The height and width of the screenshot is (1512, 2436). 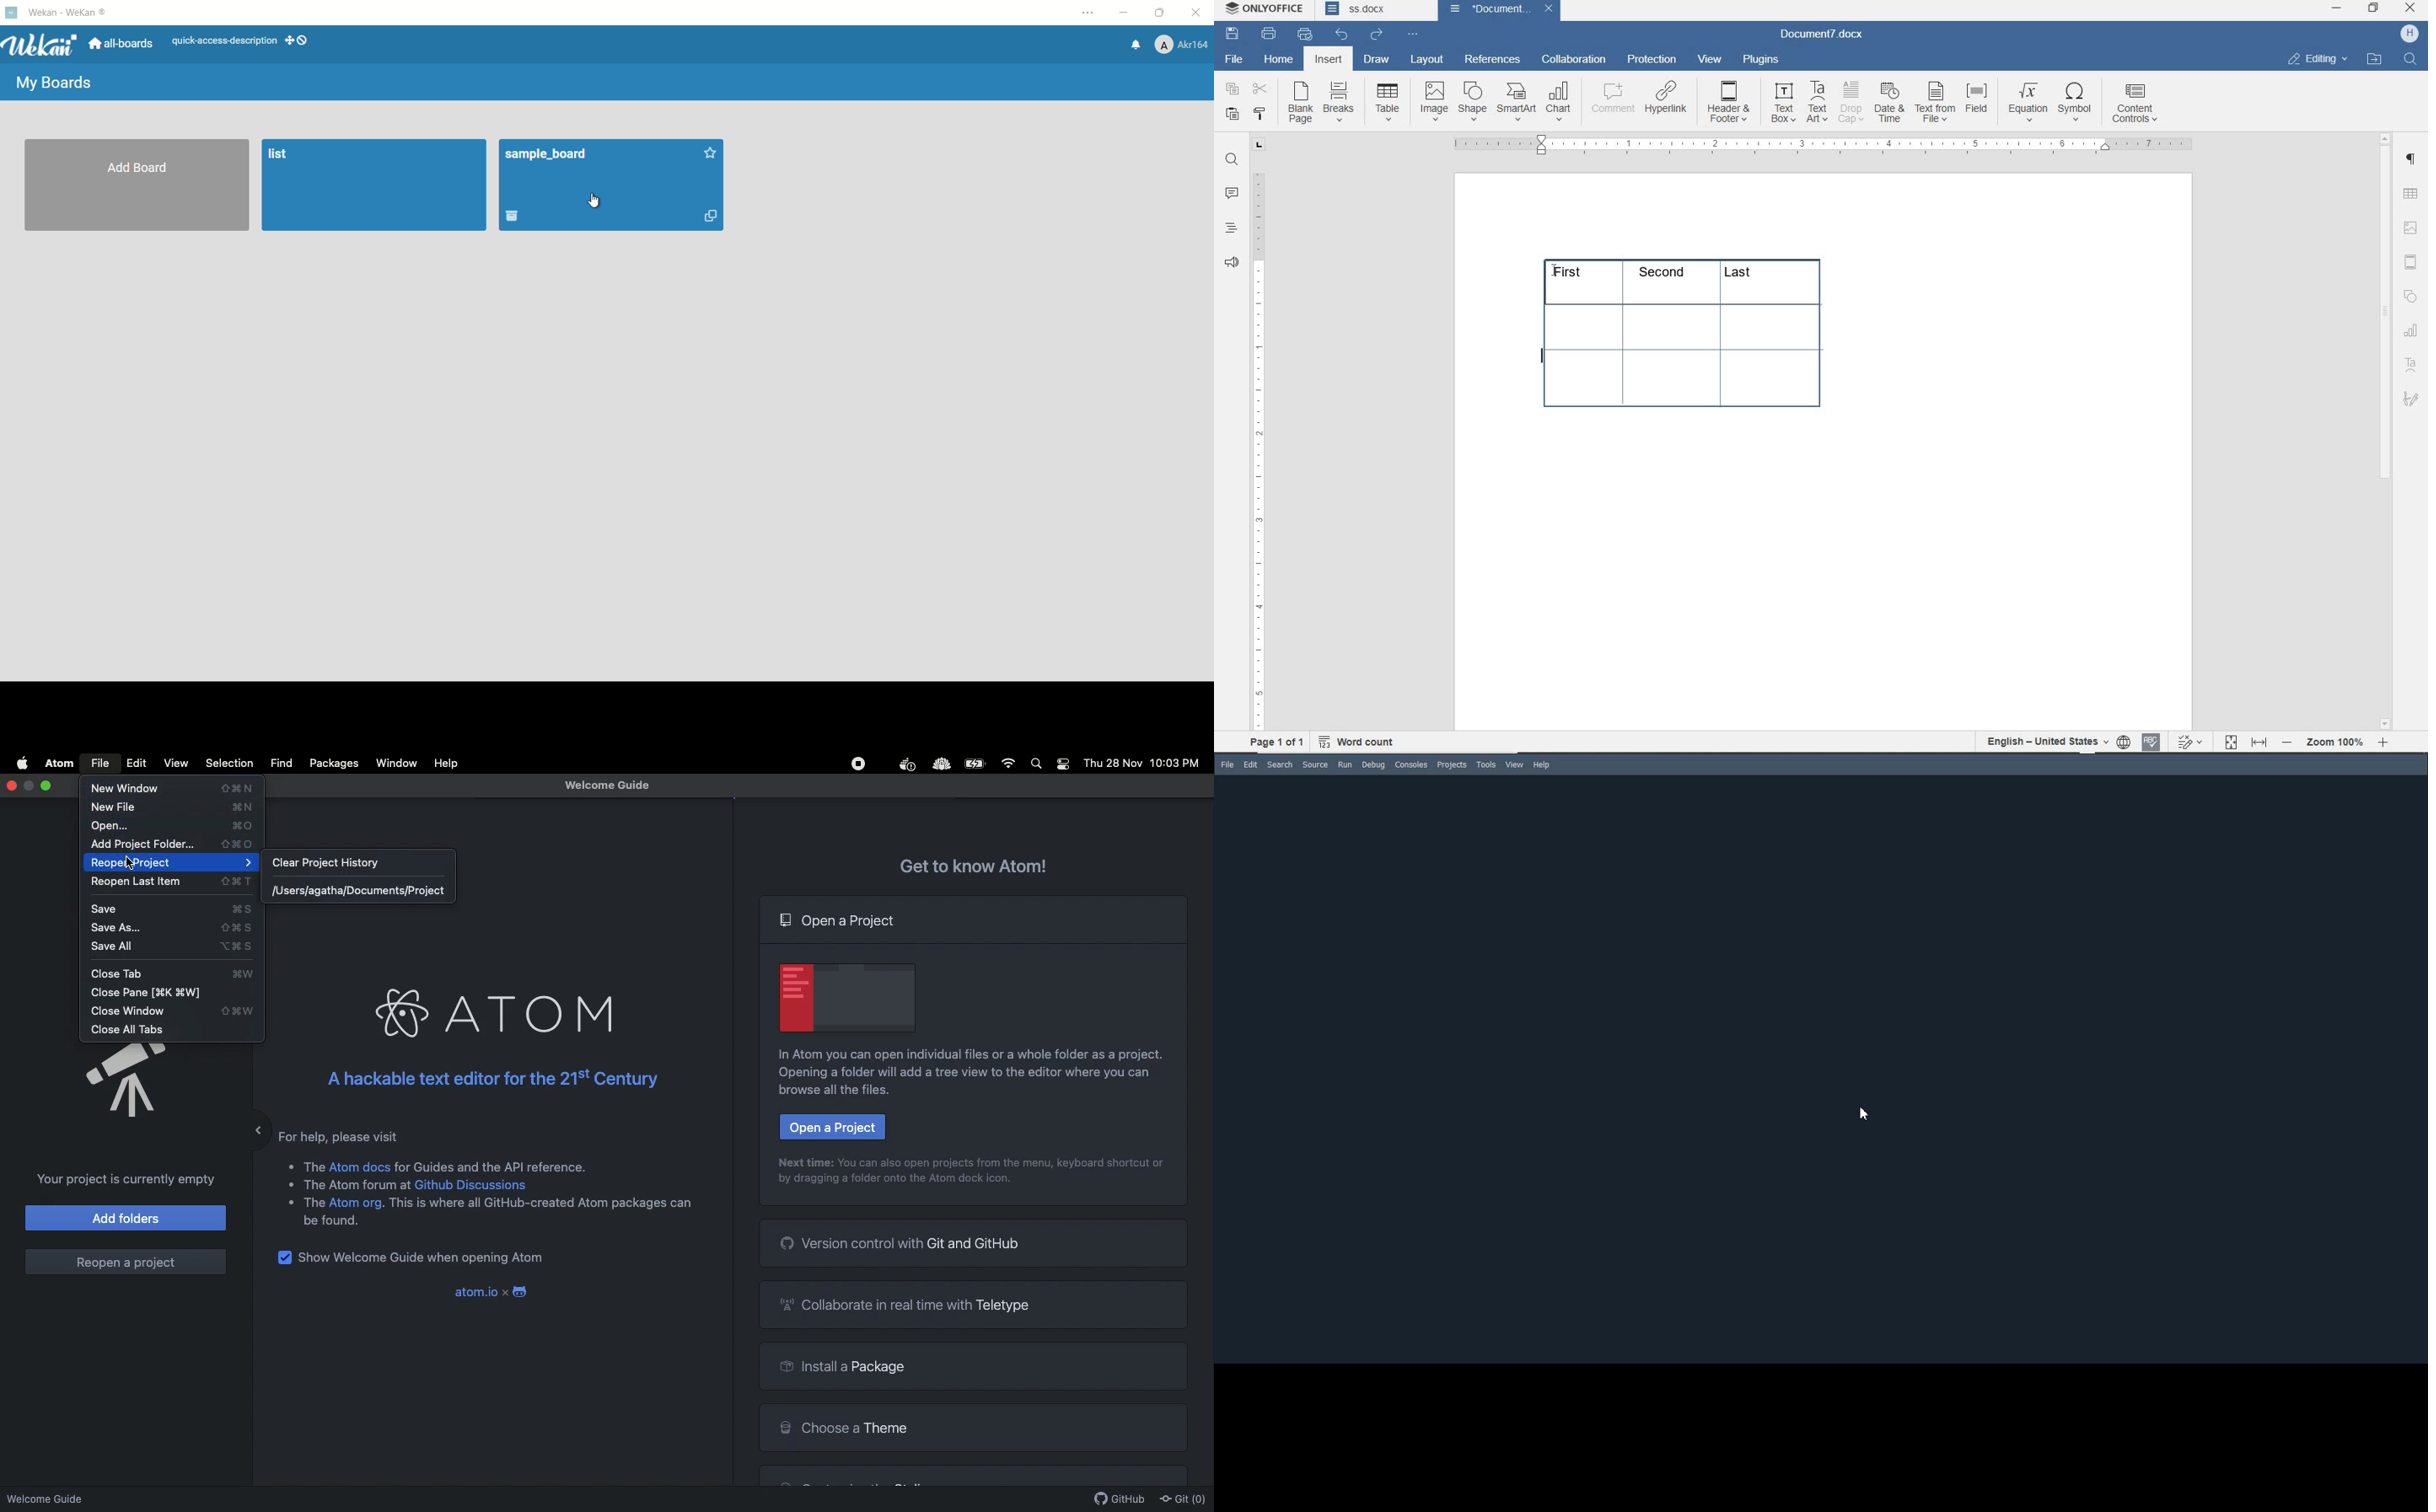 I want to click on text box, so click(x=1782, y=103).